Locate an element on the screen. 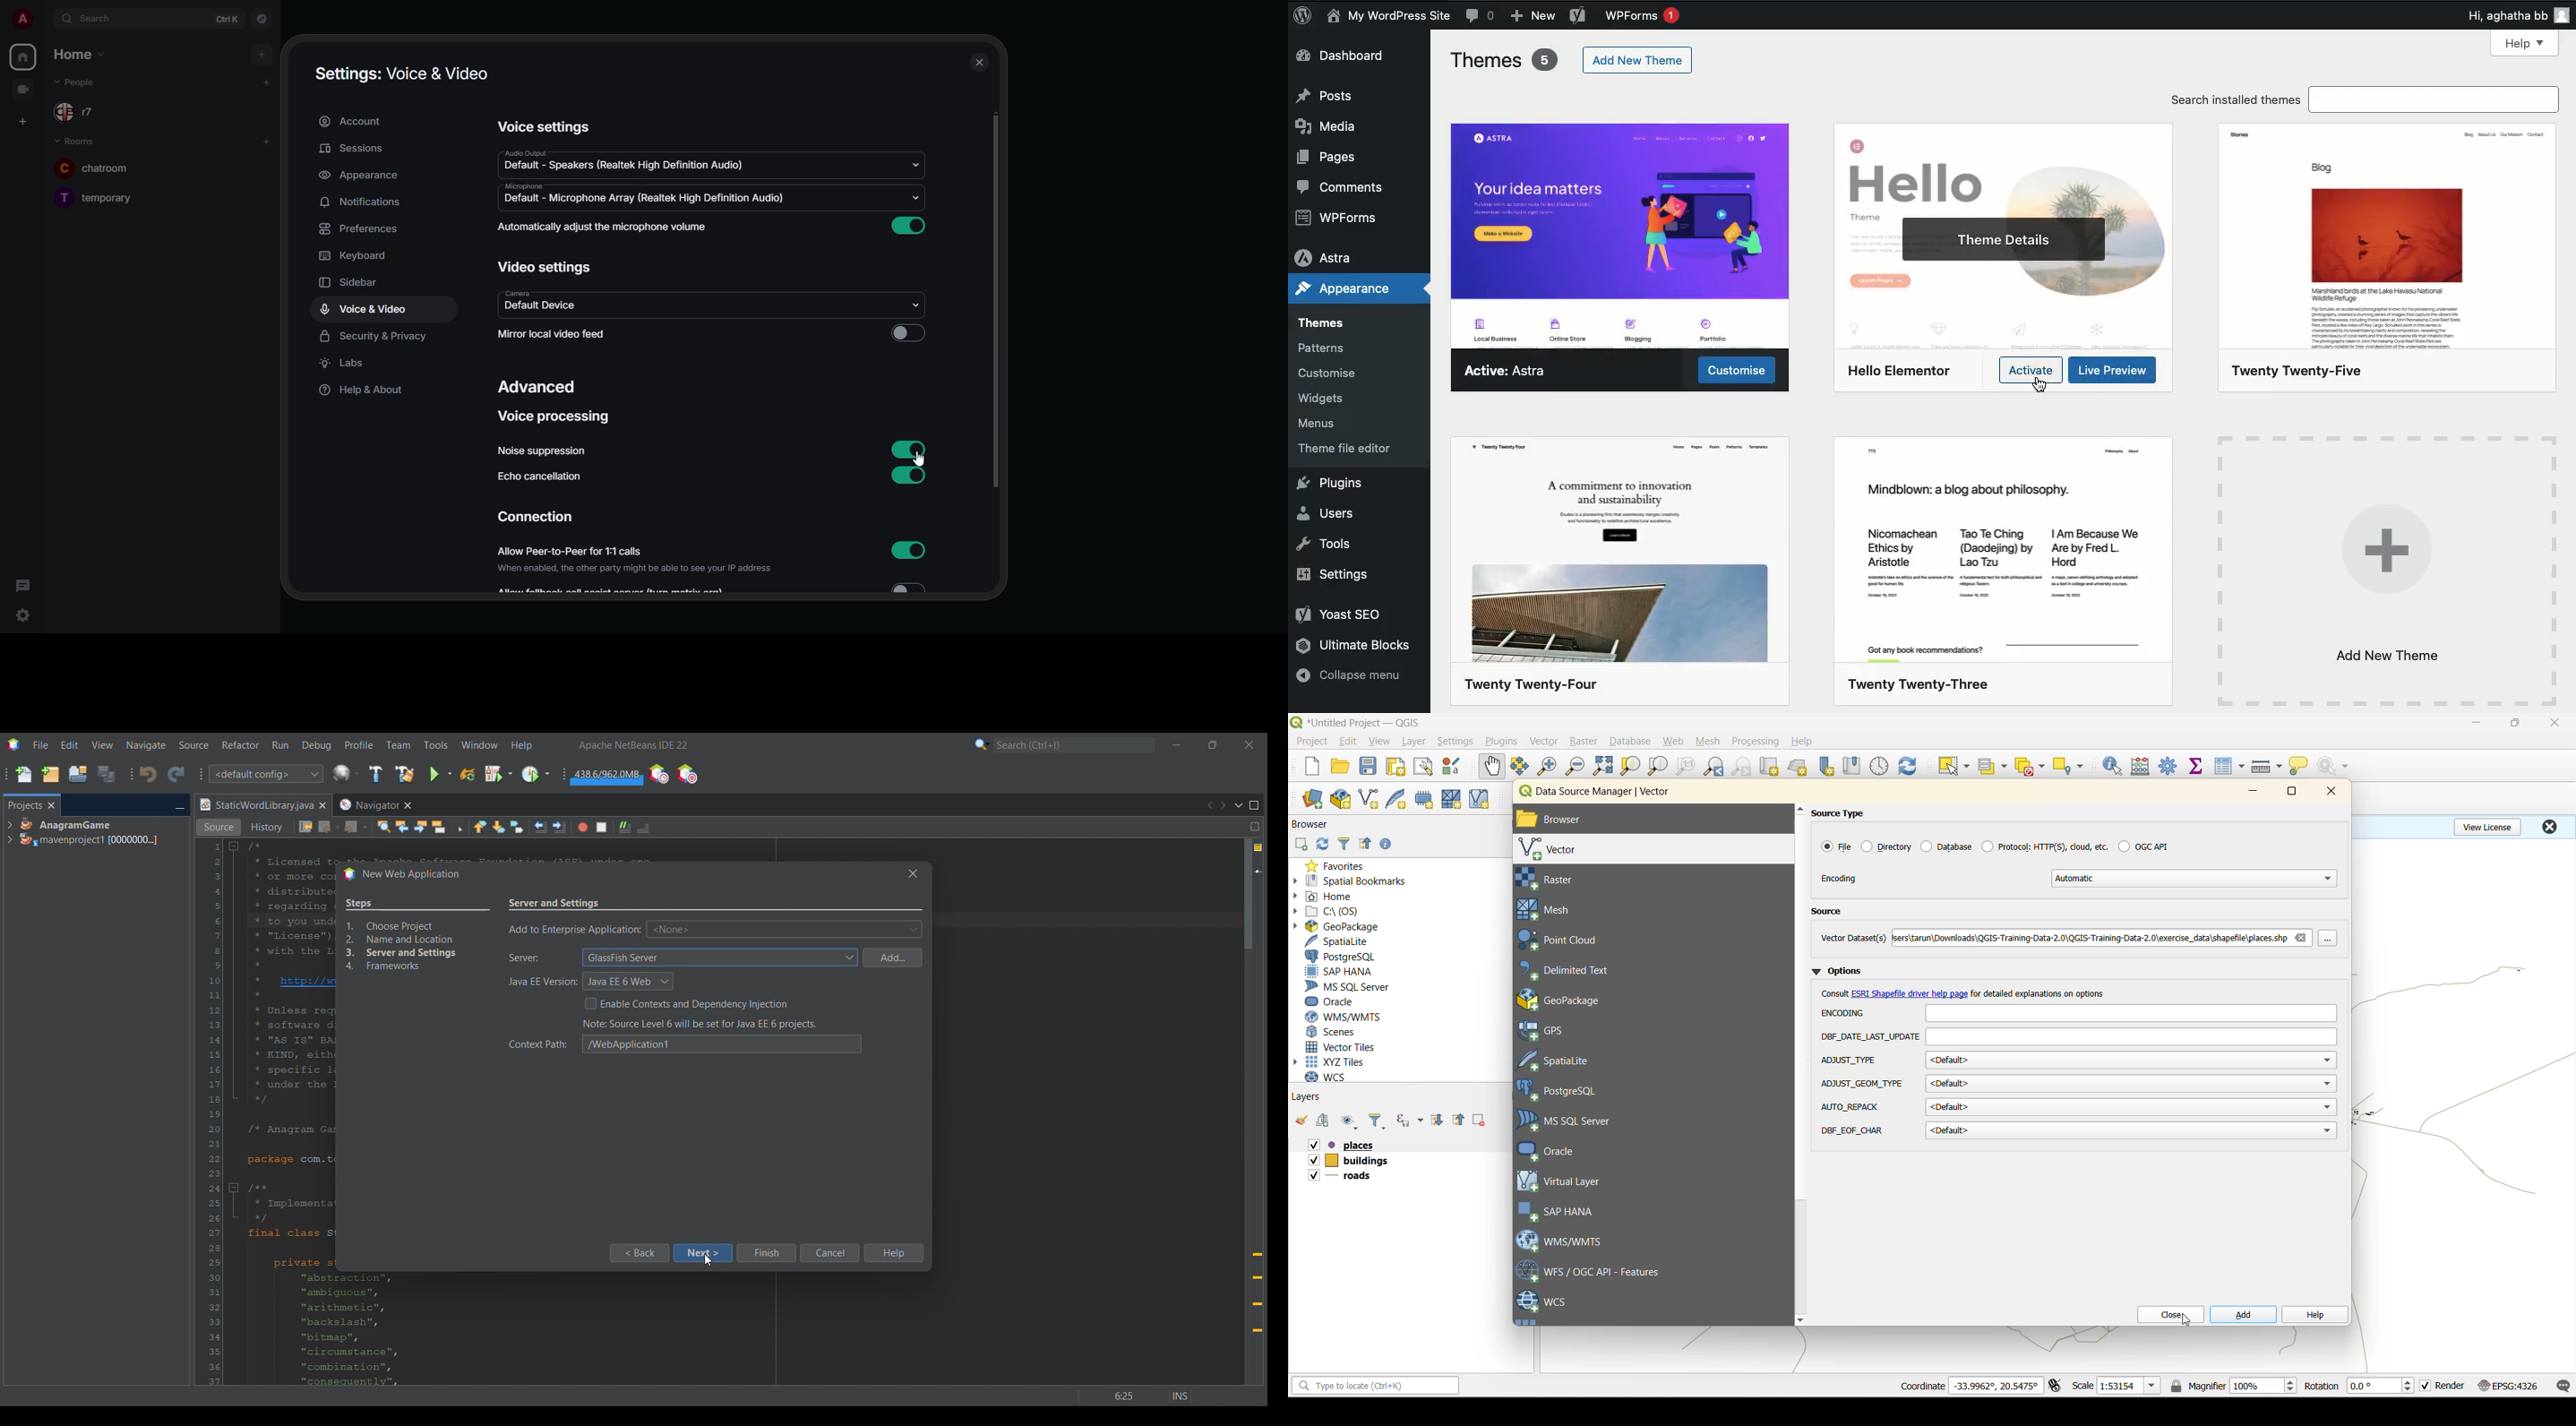 Image resolution: width=2576 pixels, height=1428 pixels. encoding is located at coordinates (1841, 878).